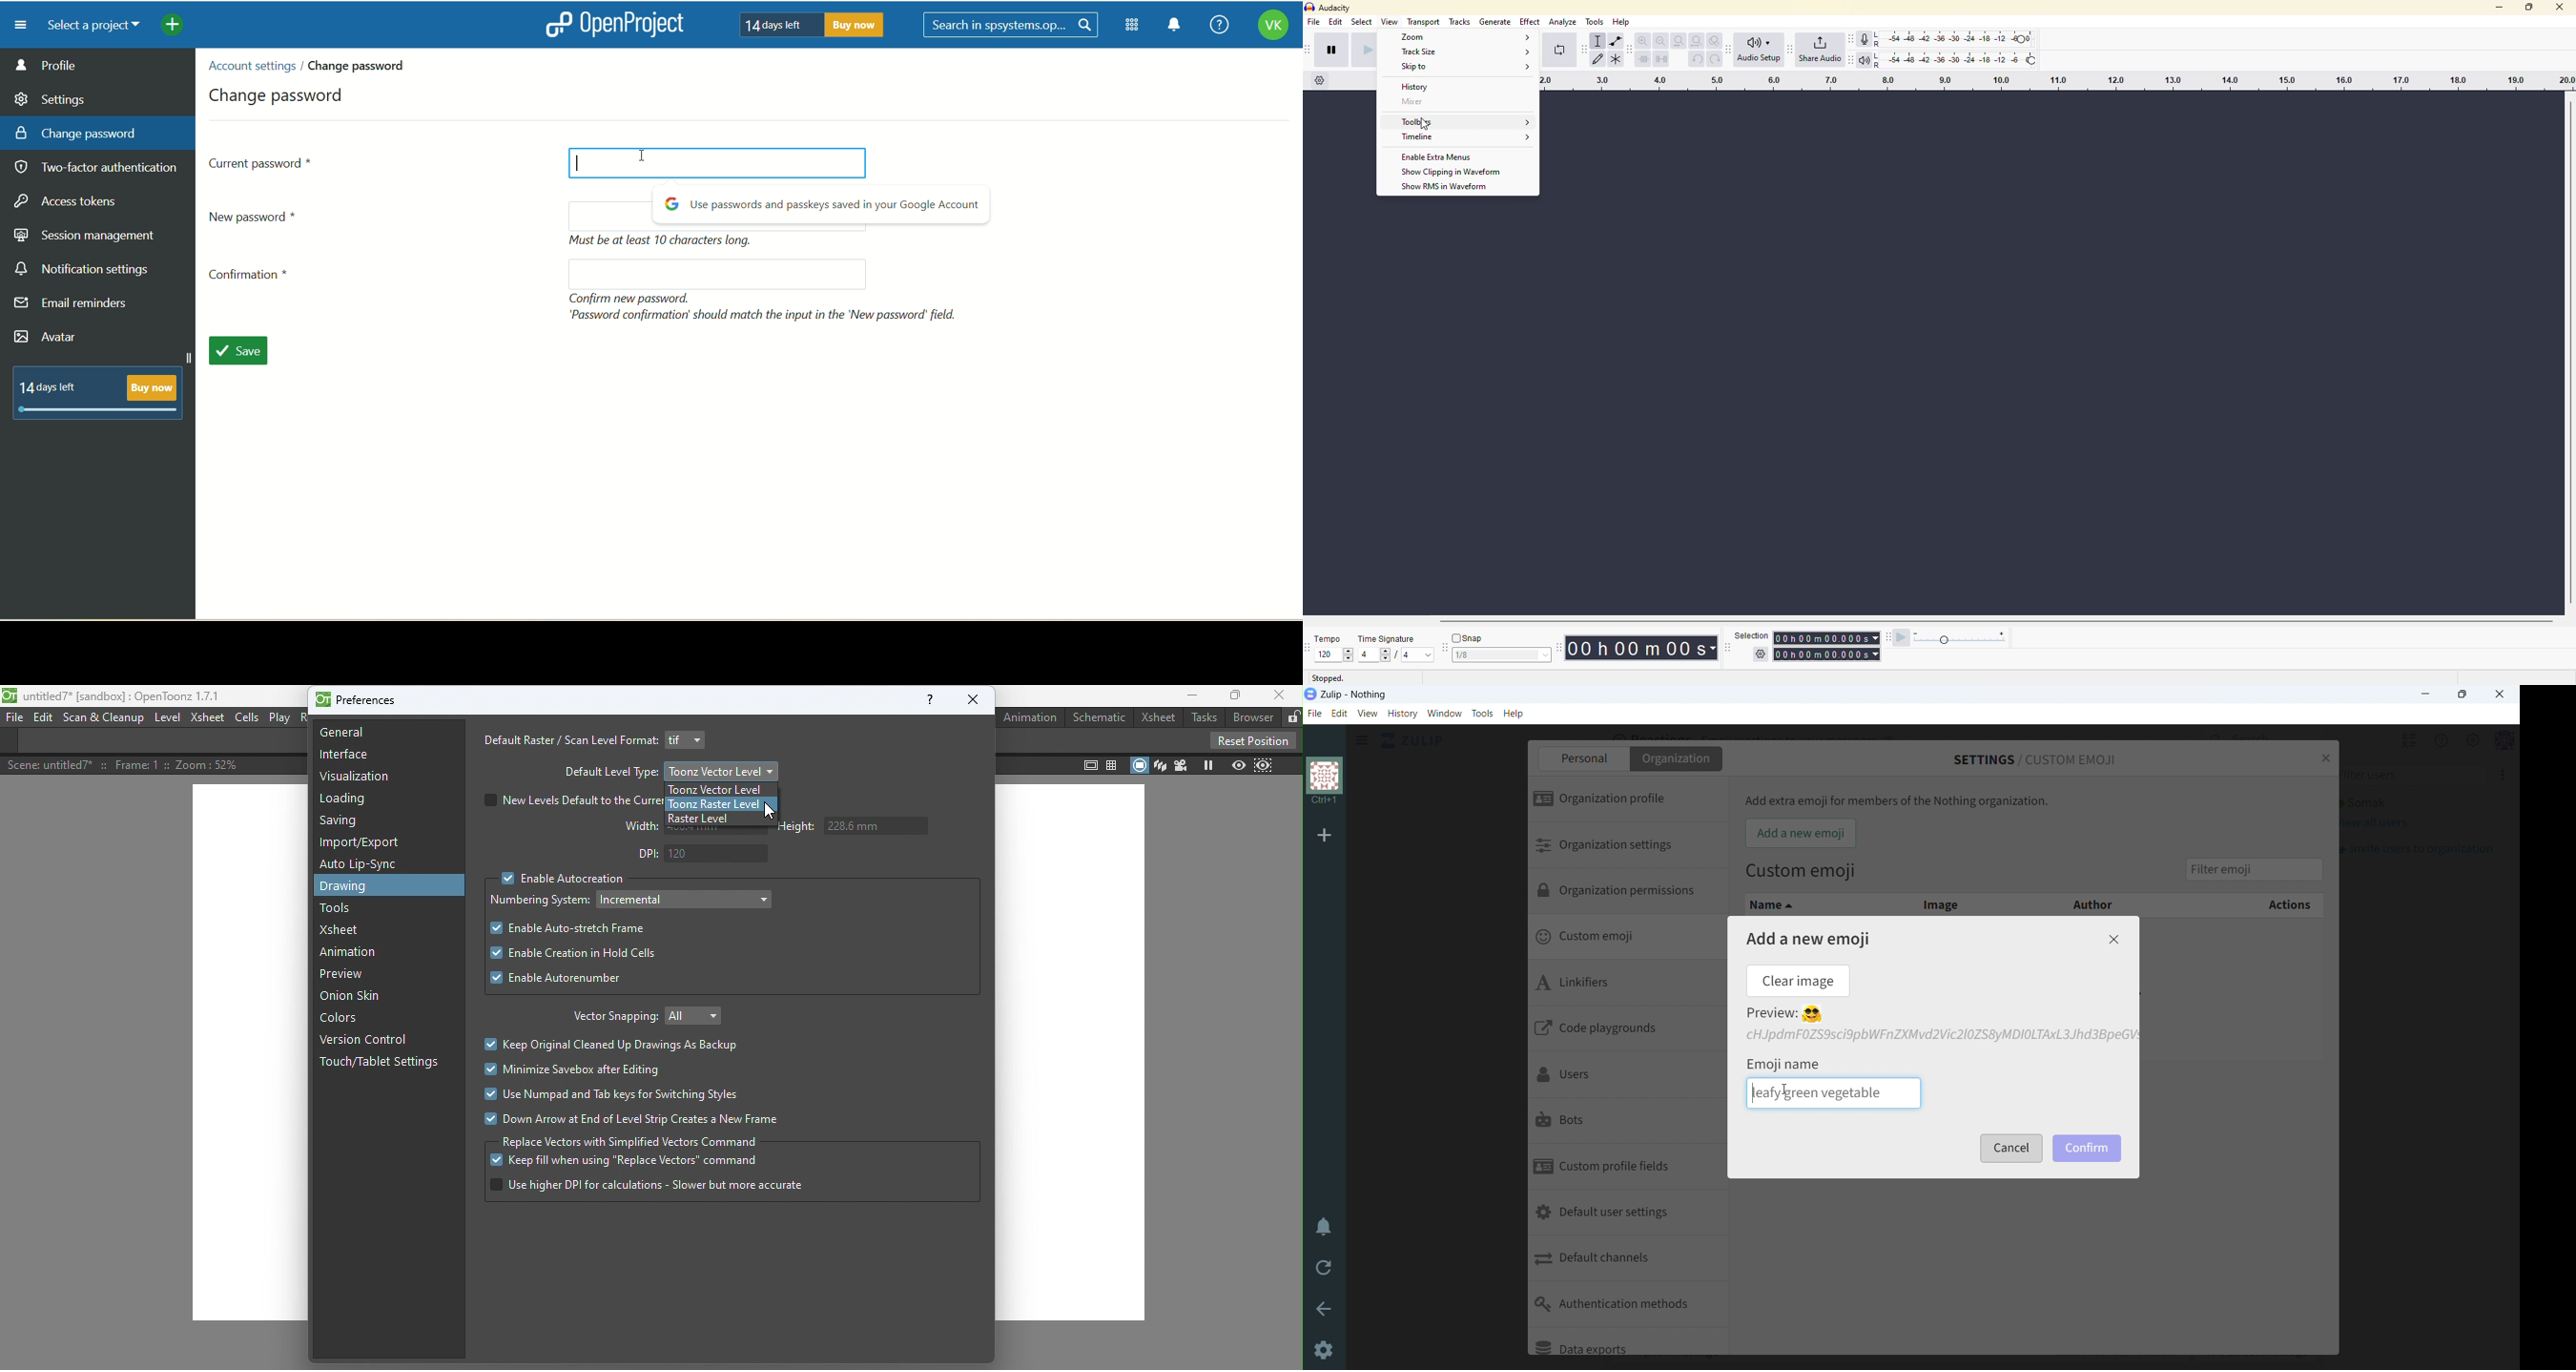 This screenshot has height=1372, width=2576. What do you see at coordinates (1808, 939) in the screenshot?
I see `add a new emoji` at bounding box center [1808, 939].